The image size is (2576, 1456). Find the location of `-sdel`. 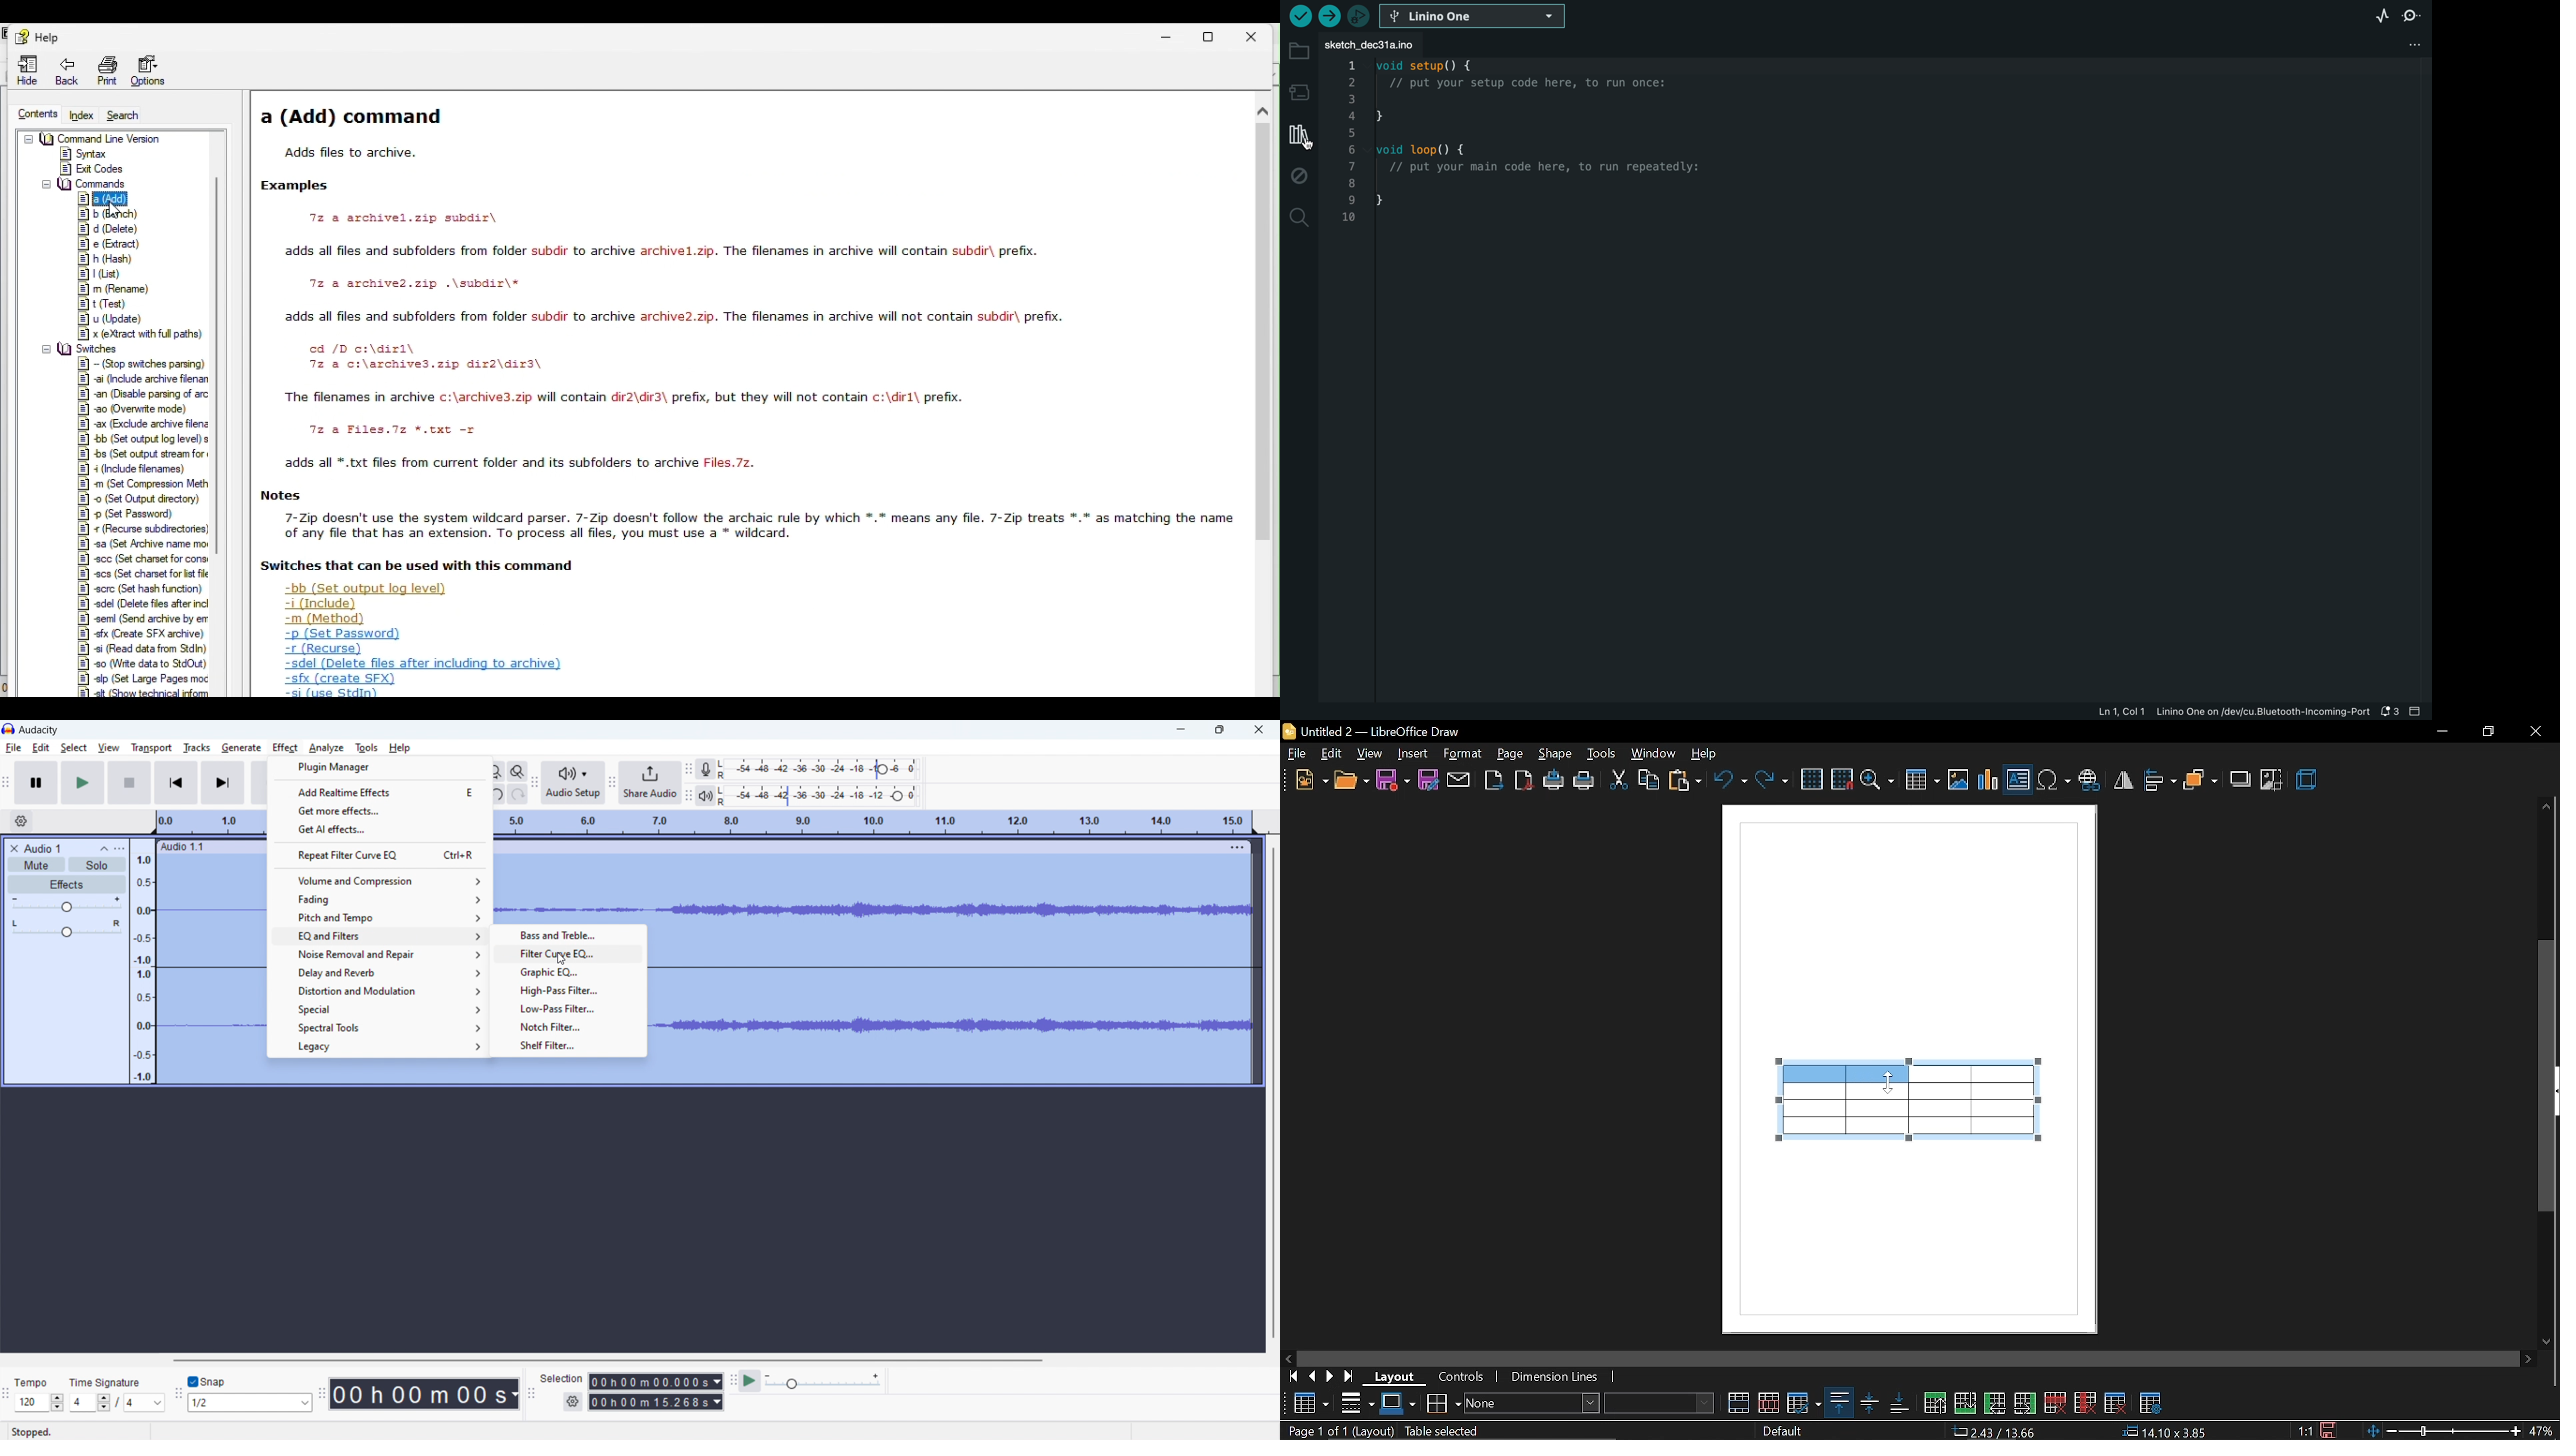

-sdel is located at coordinates (145, 604).